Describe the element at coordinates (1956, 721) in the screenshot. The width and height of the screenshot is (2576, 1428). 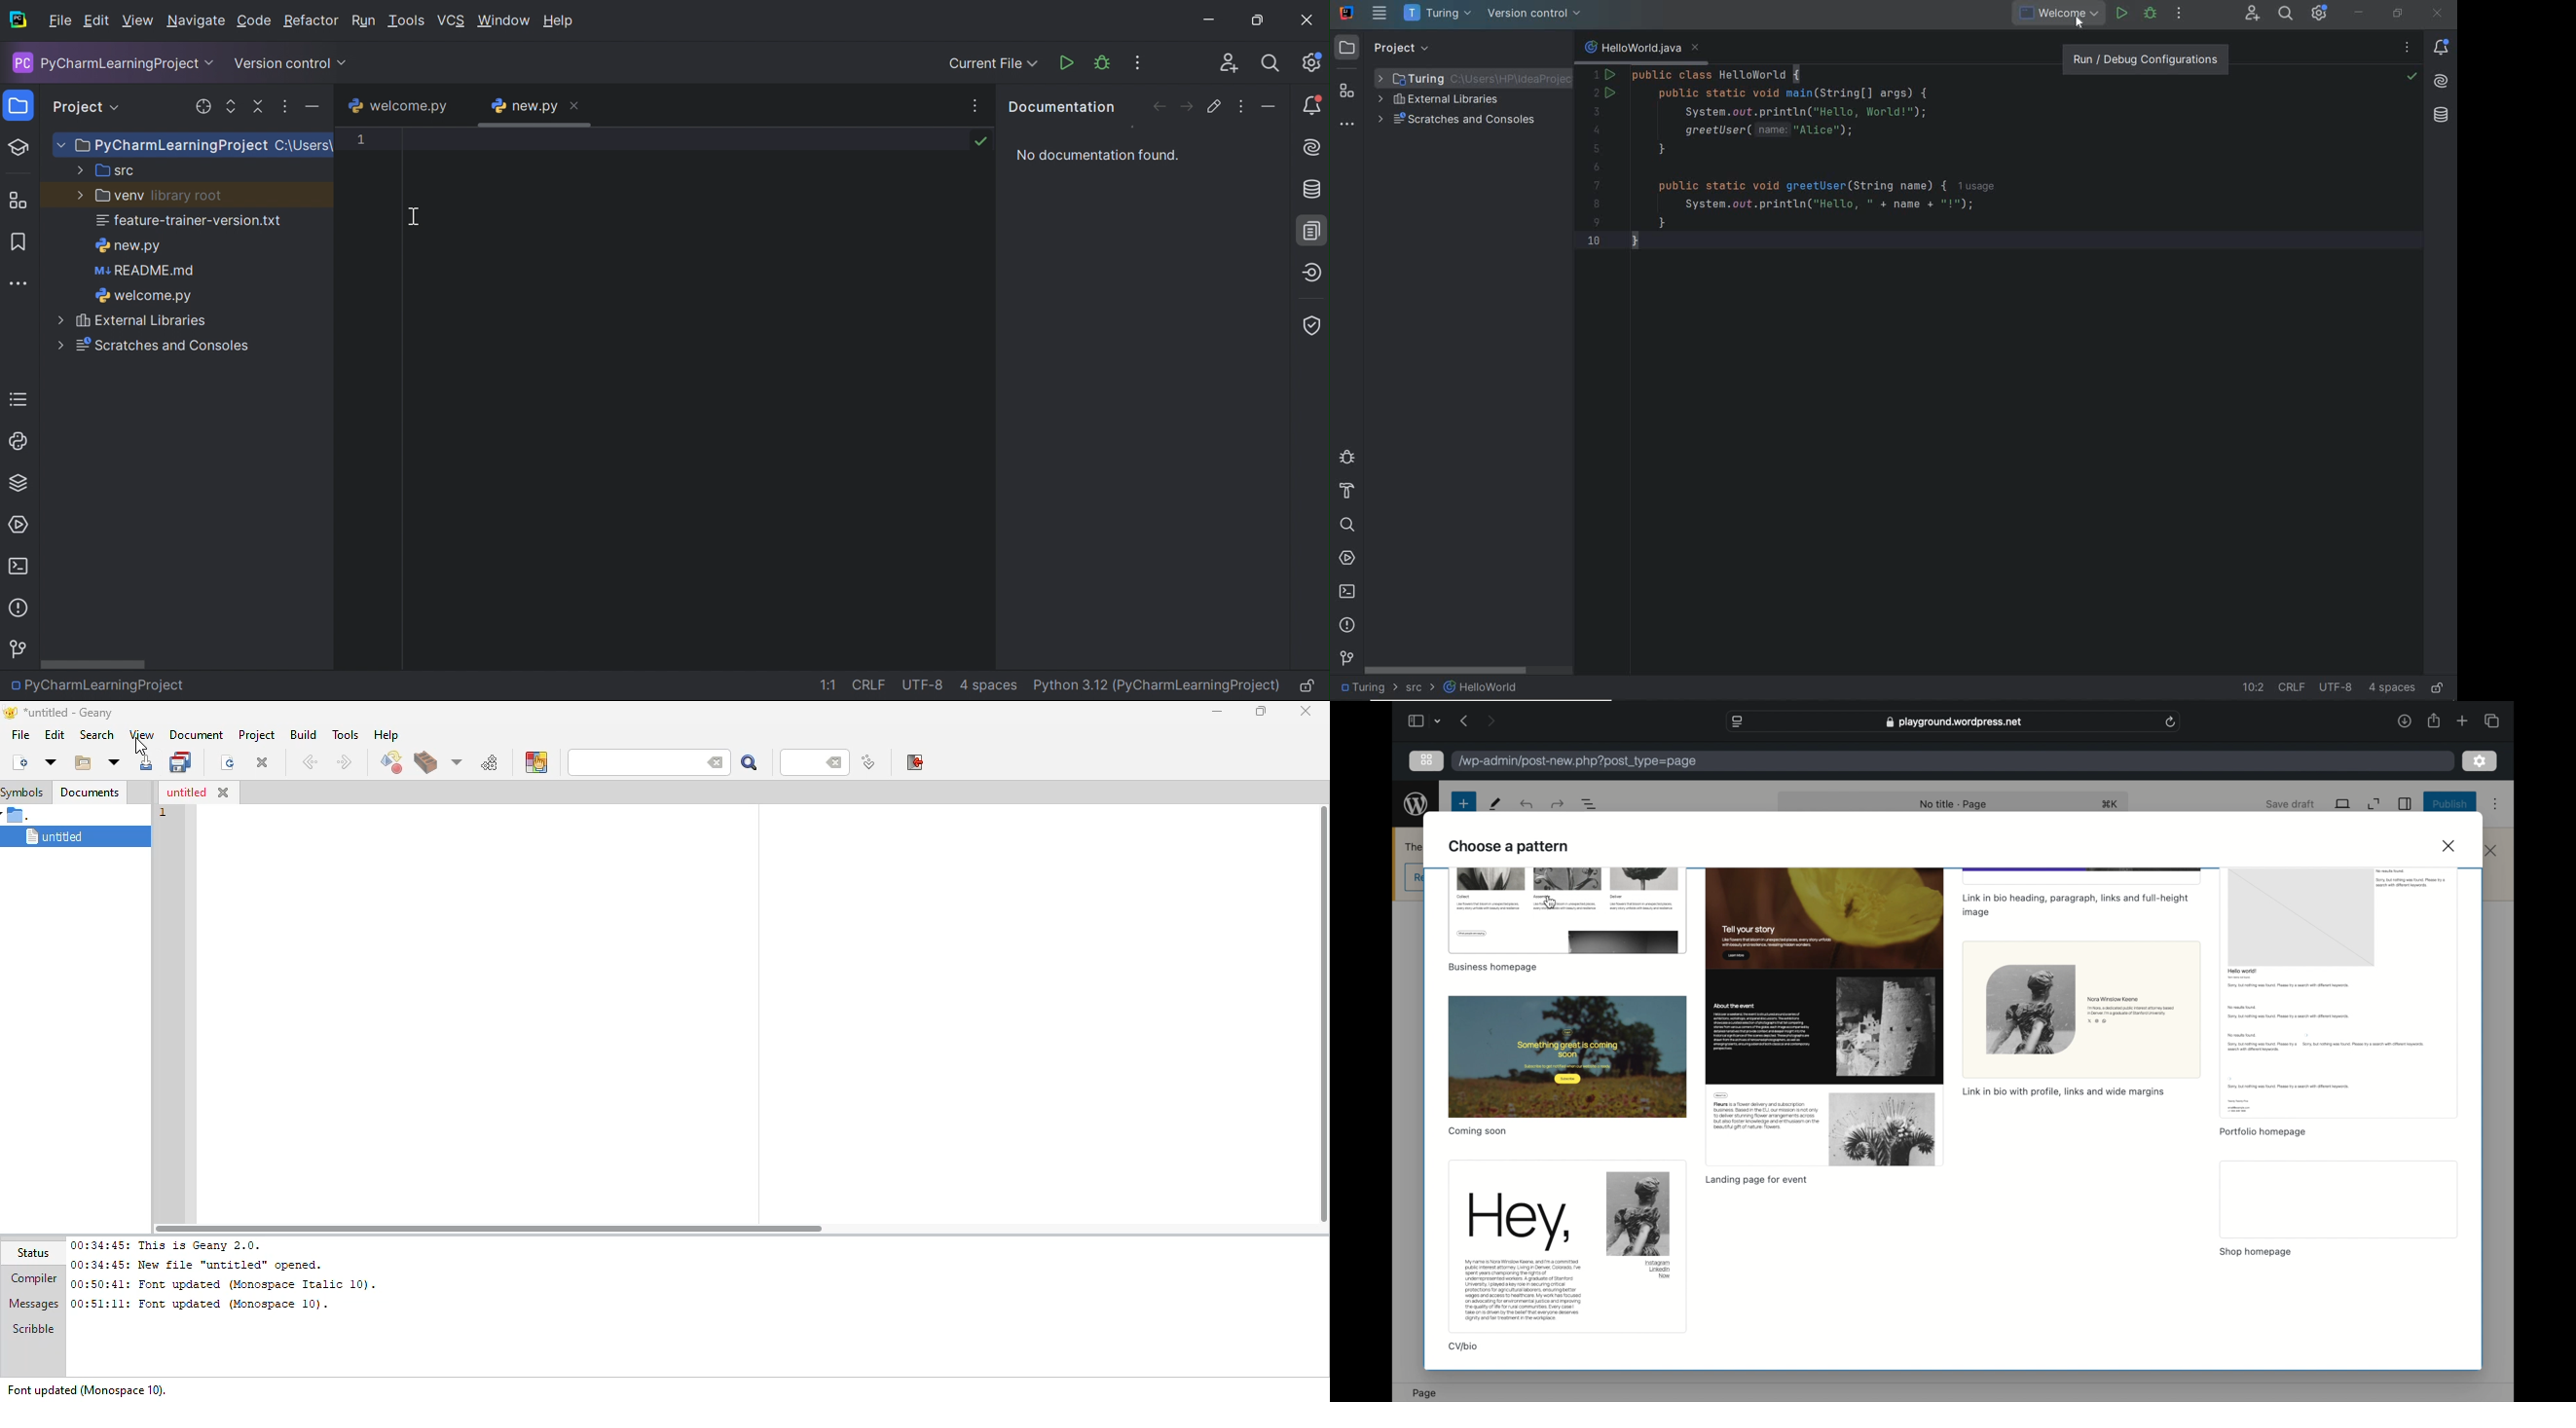
I see `web address` at that location.